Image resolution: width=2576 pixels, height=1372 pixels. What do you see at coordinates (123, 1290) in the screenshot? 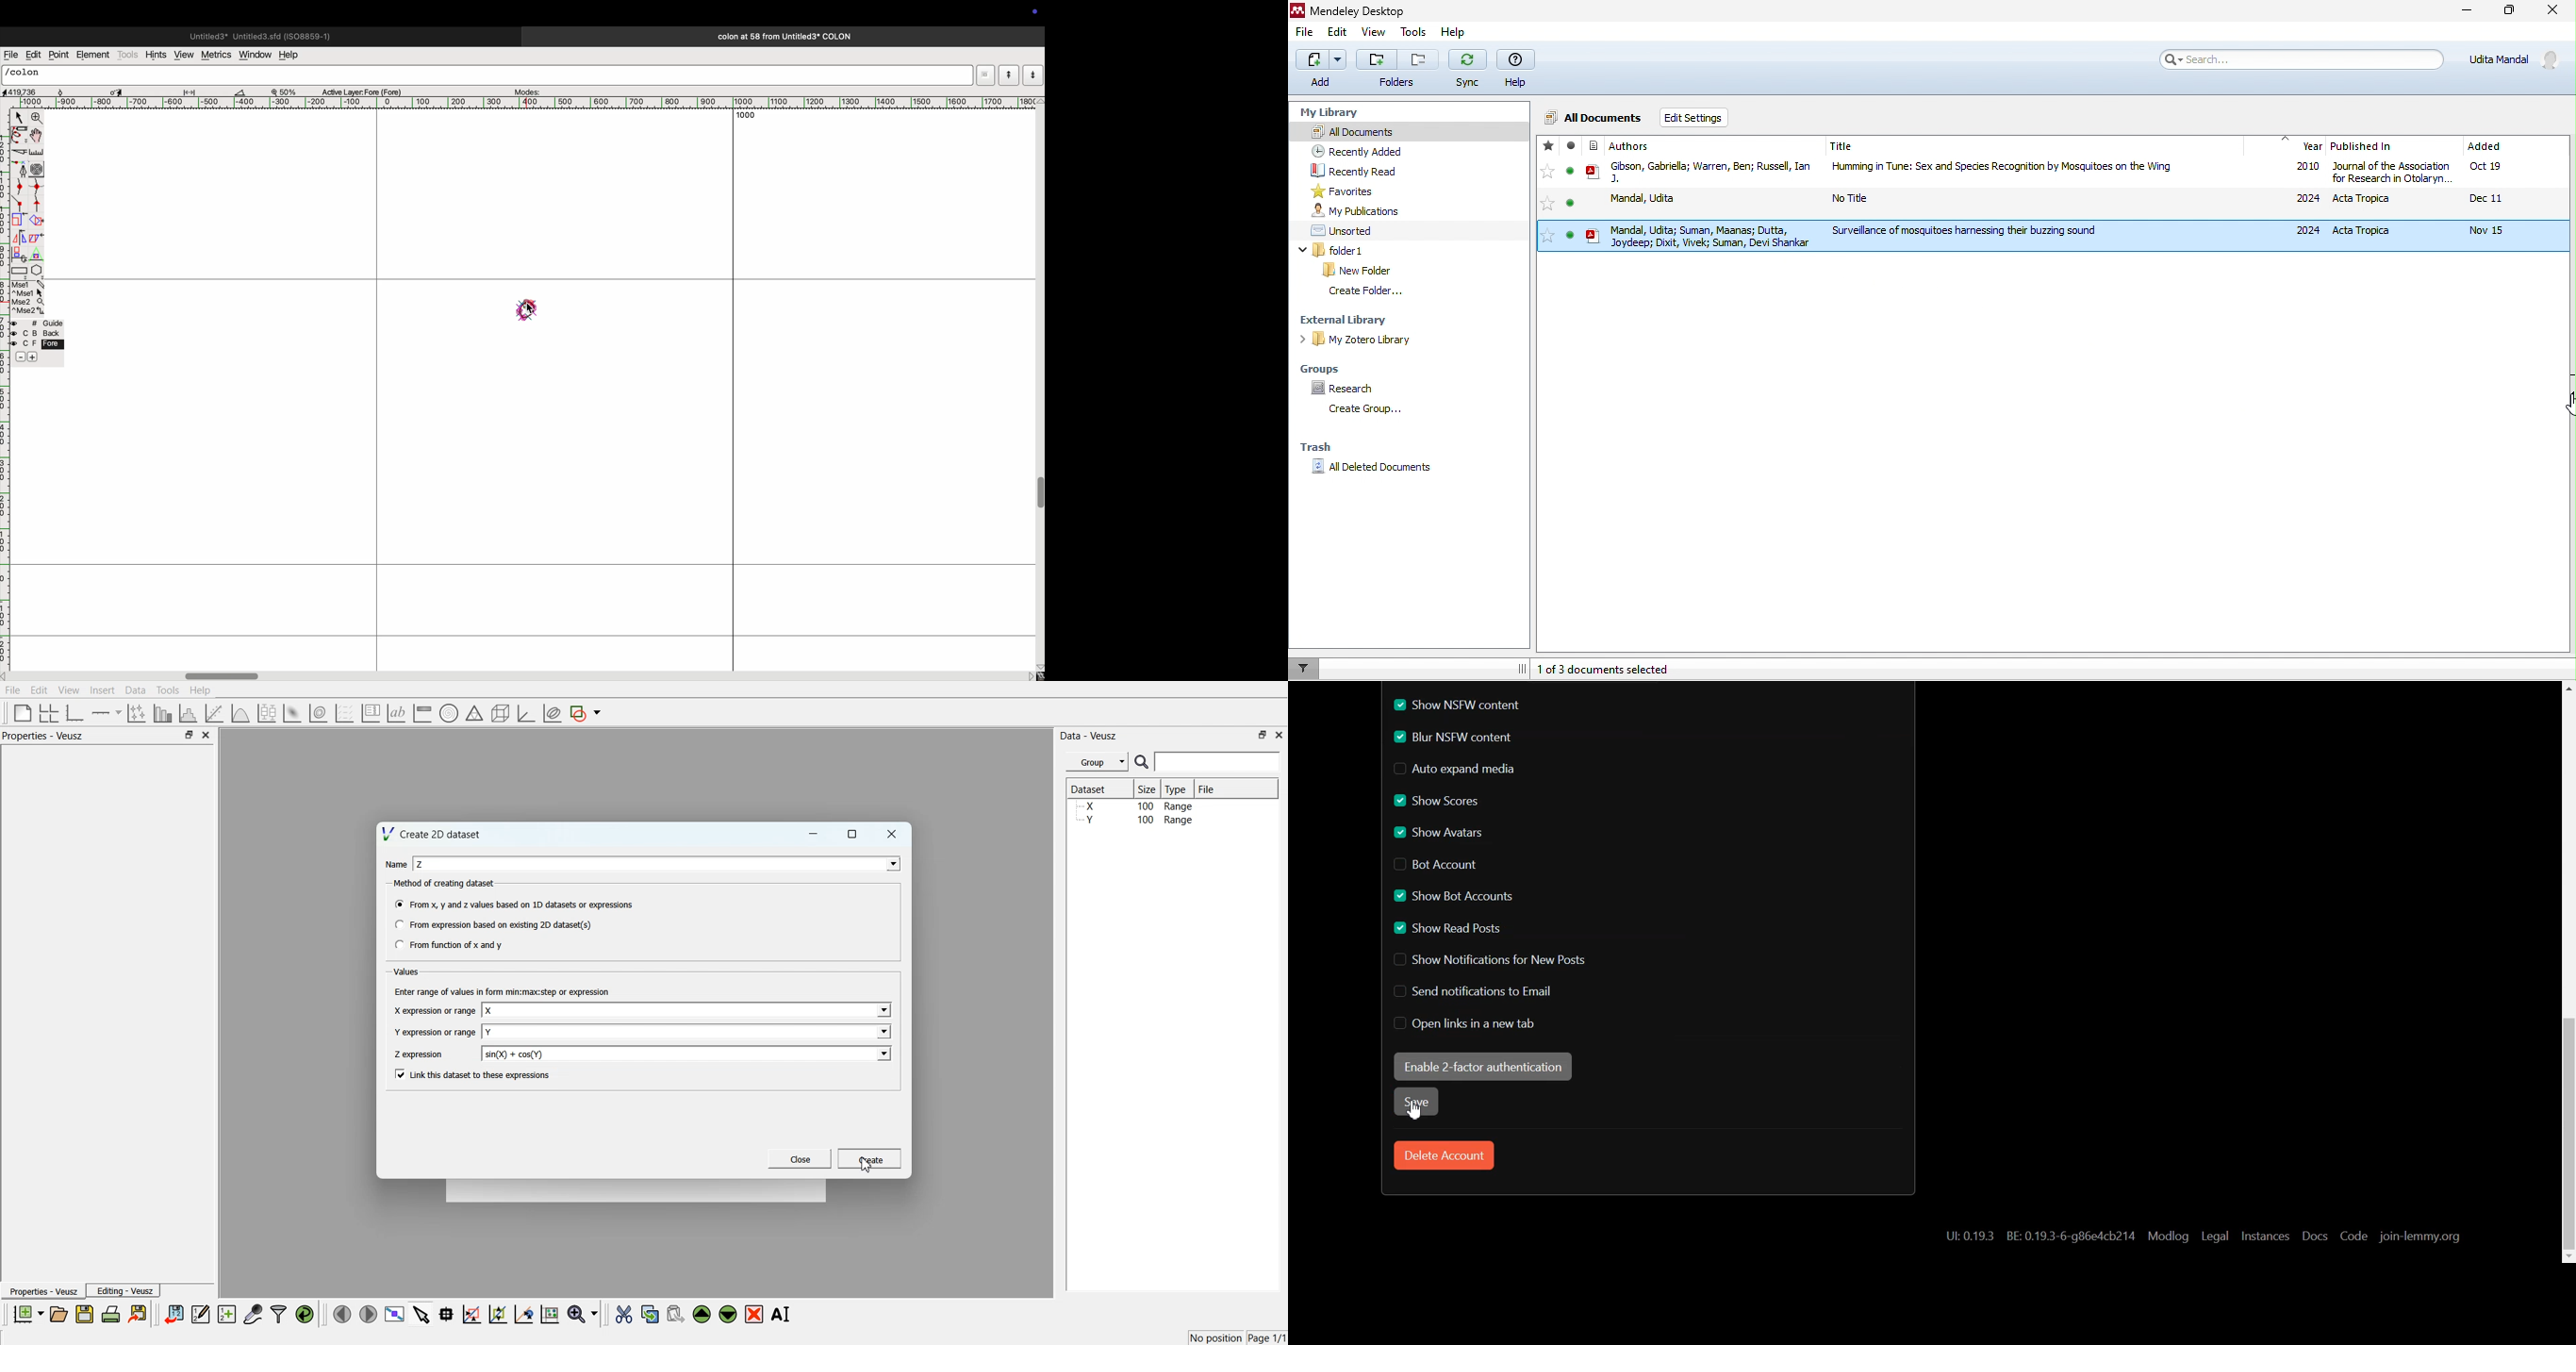
I see `Editing - Veusz` at bounding box center [123, 1290].